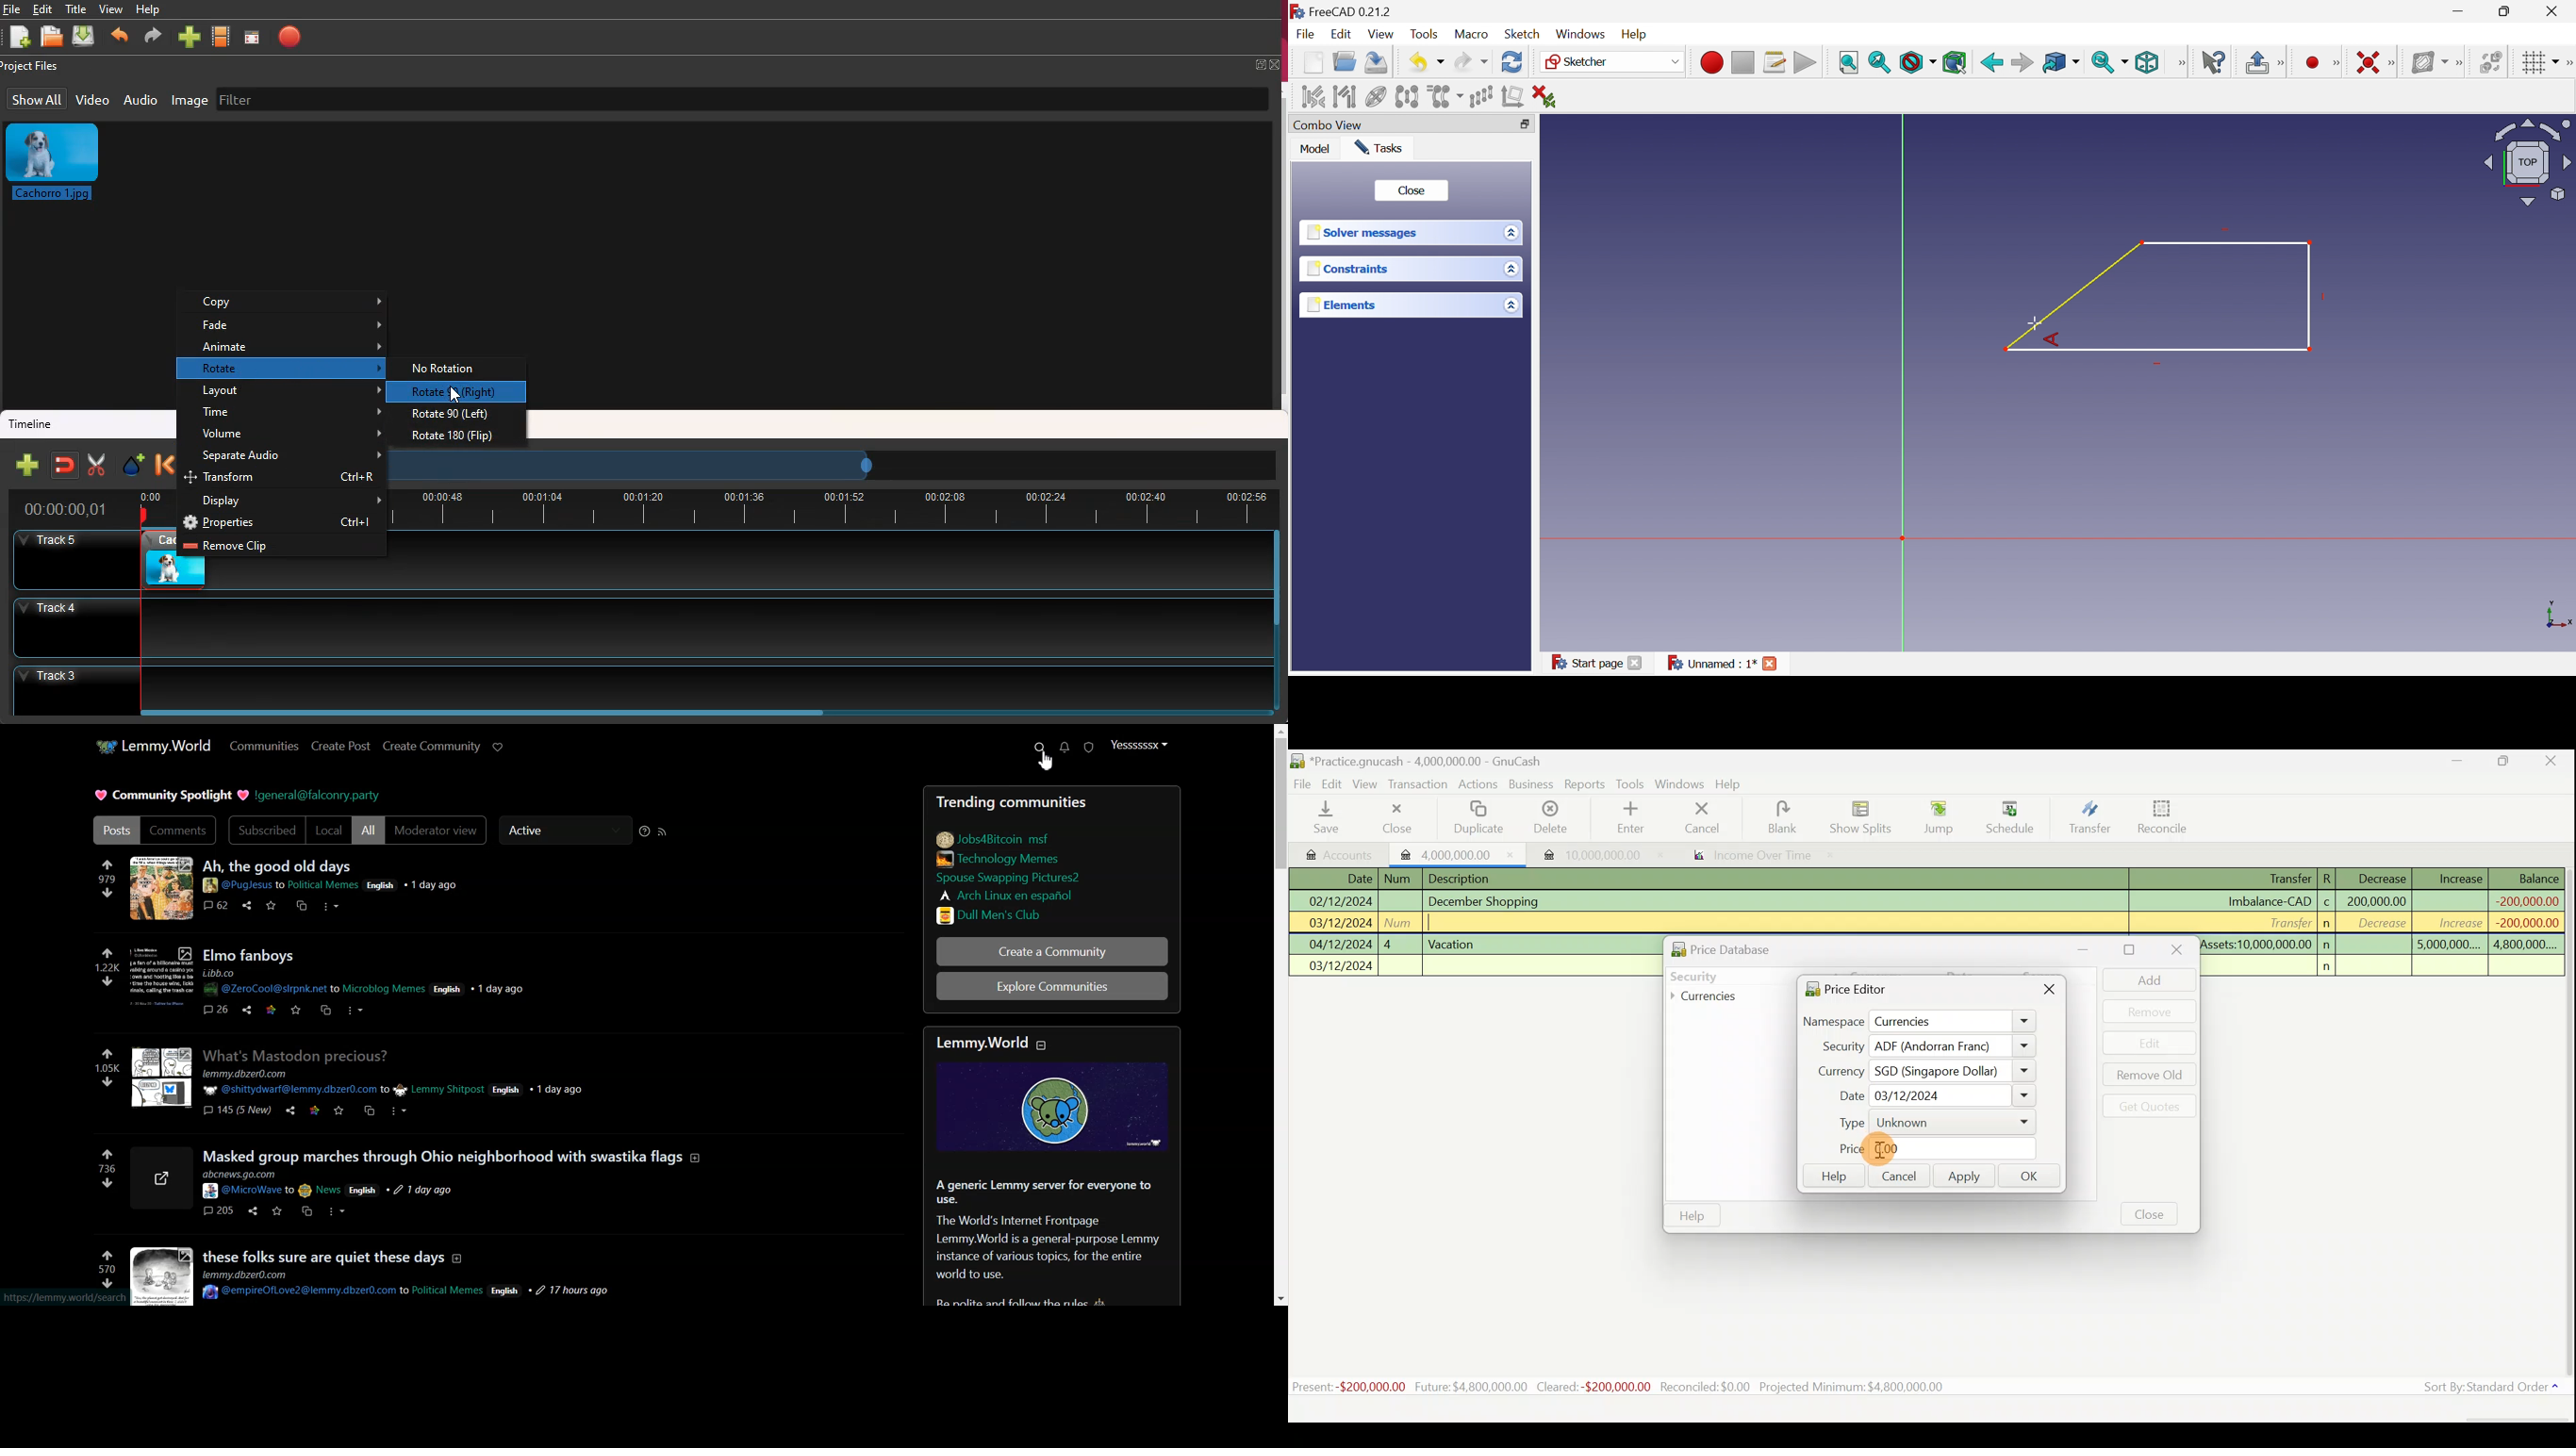 The image size is (2576, 1456). What do you see at coordinates (1584, 851) in the screenshot?
I see `Imported transaction` at bounding box center [1584, 851].